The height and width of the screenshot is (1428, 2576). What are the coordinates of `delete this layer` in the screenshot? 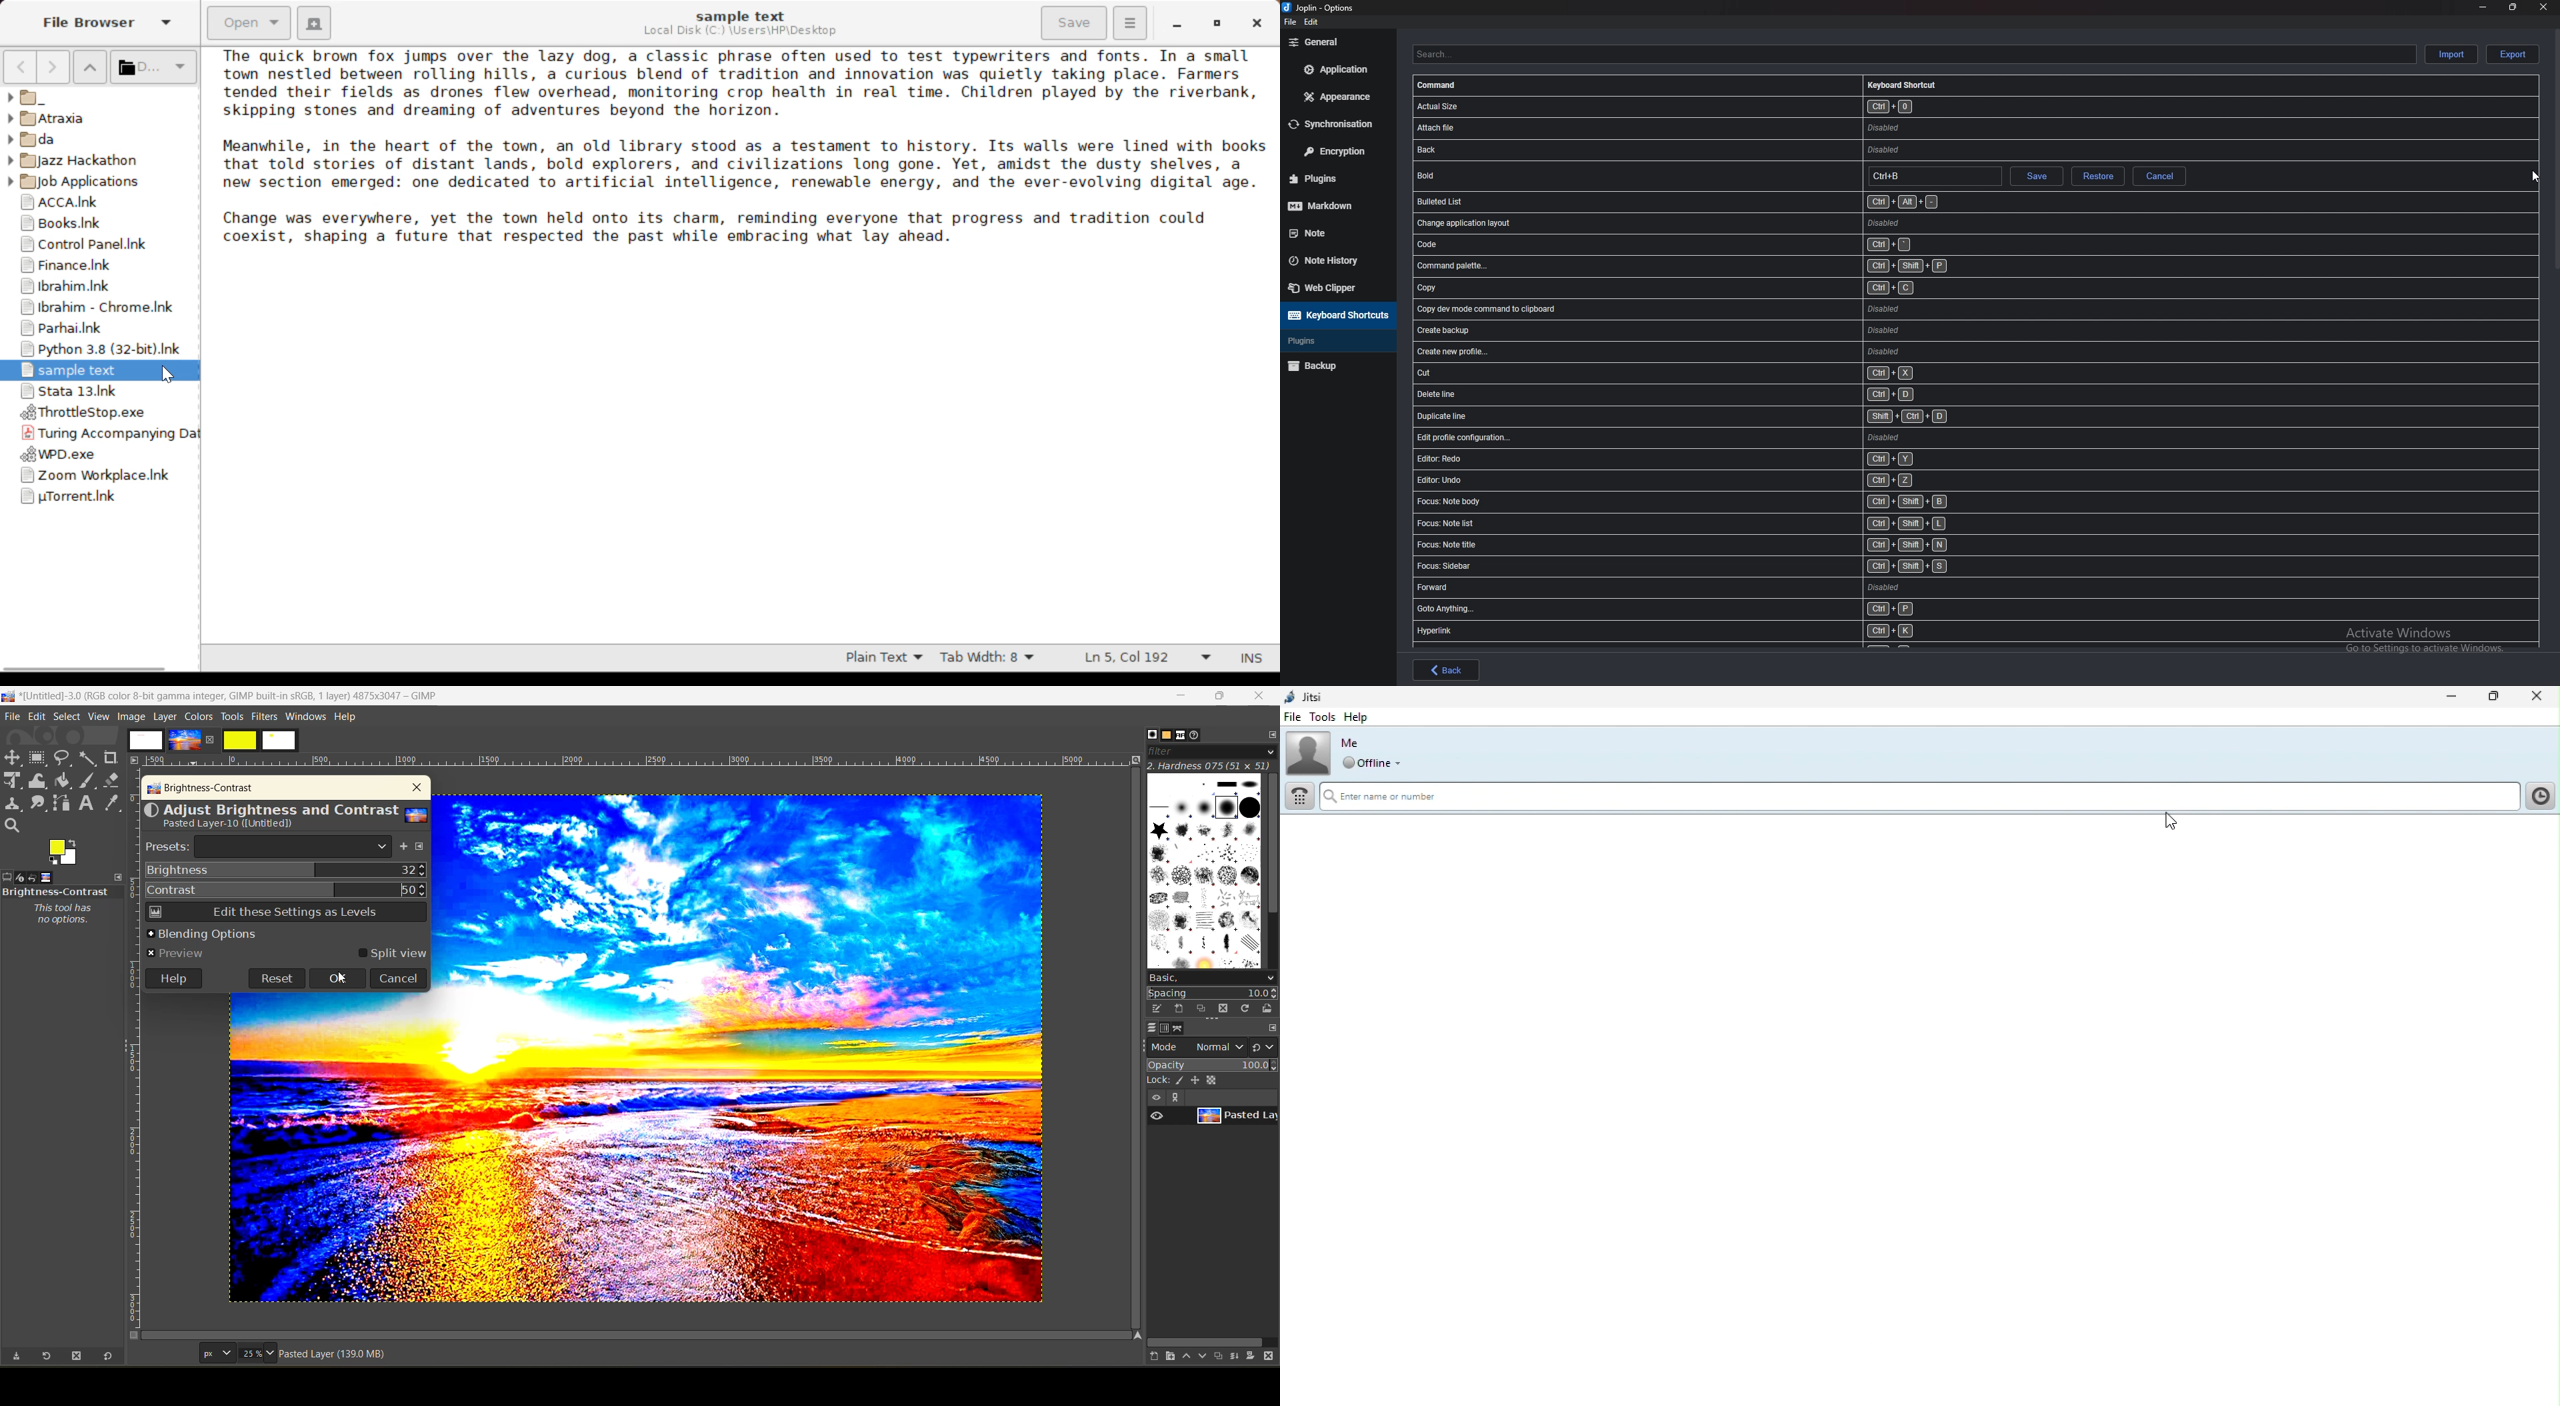 It's located at (1272, 1358).